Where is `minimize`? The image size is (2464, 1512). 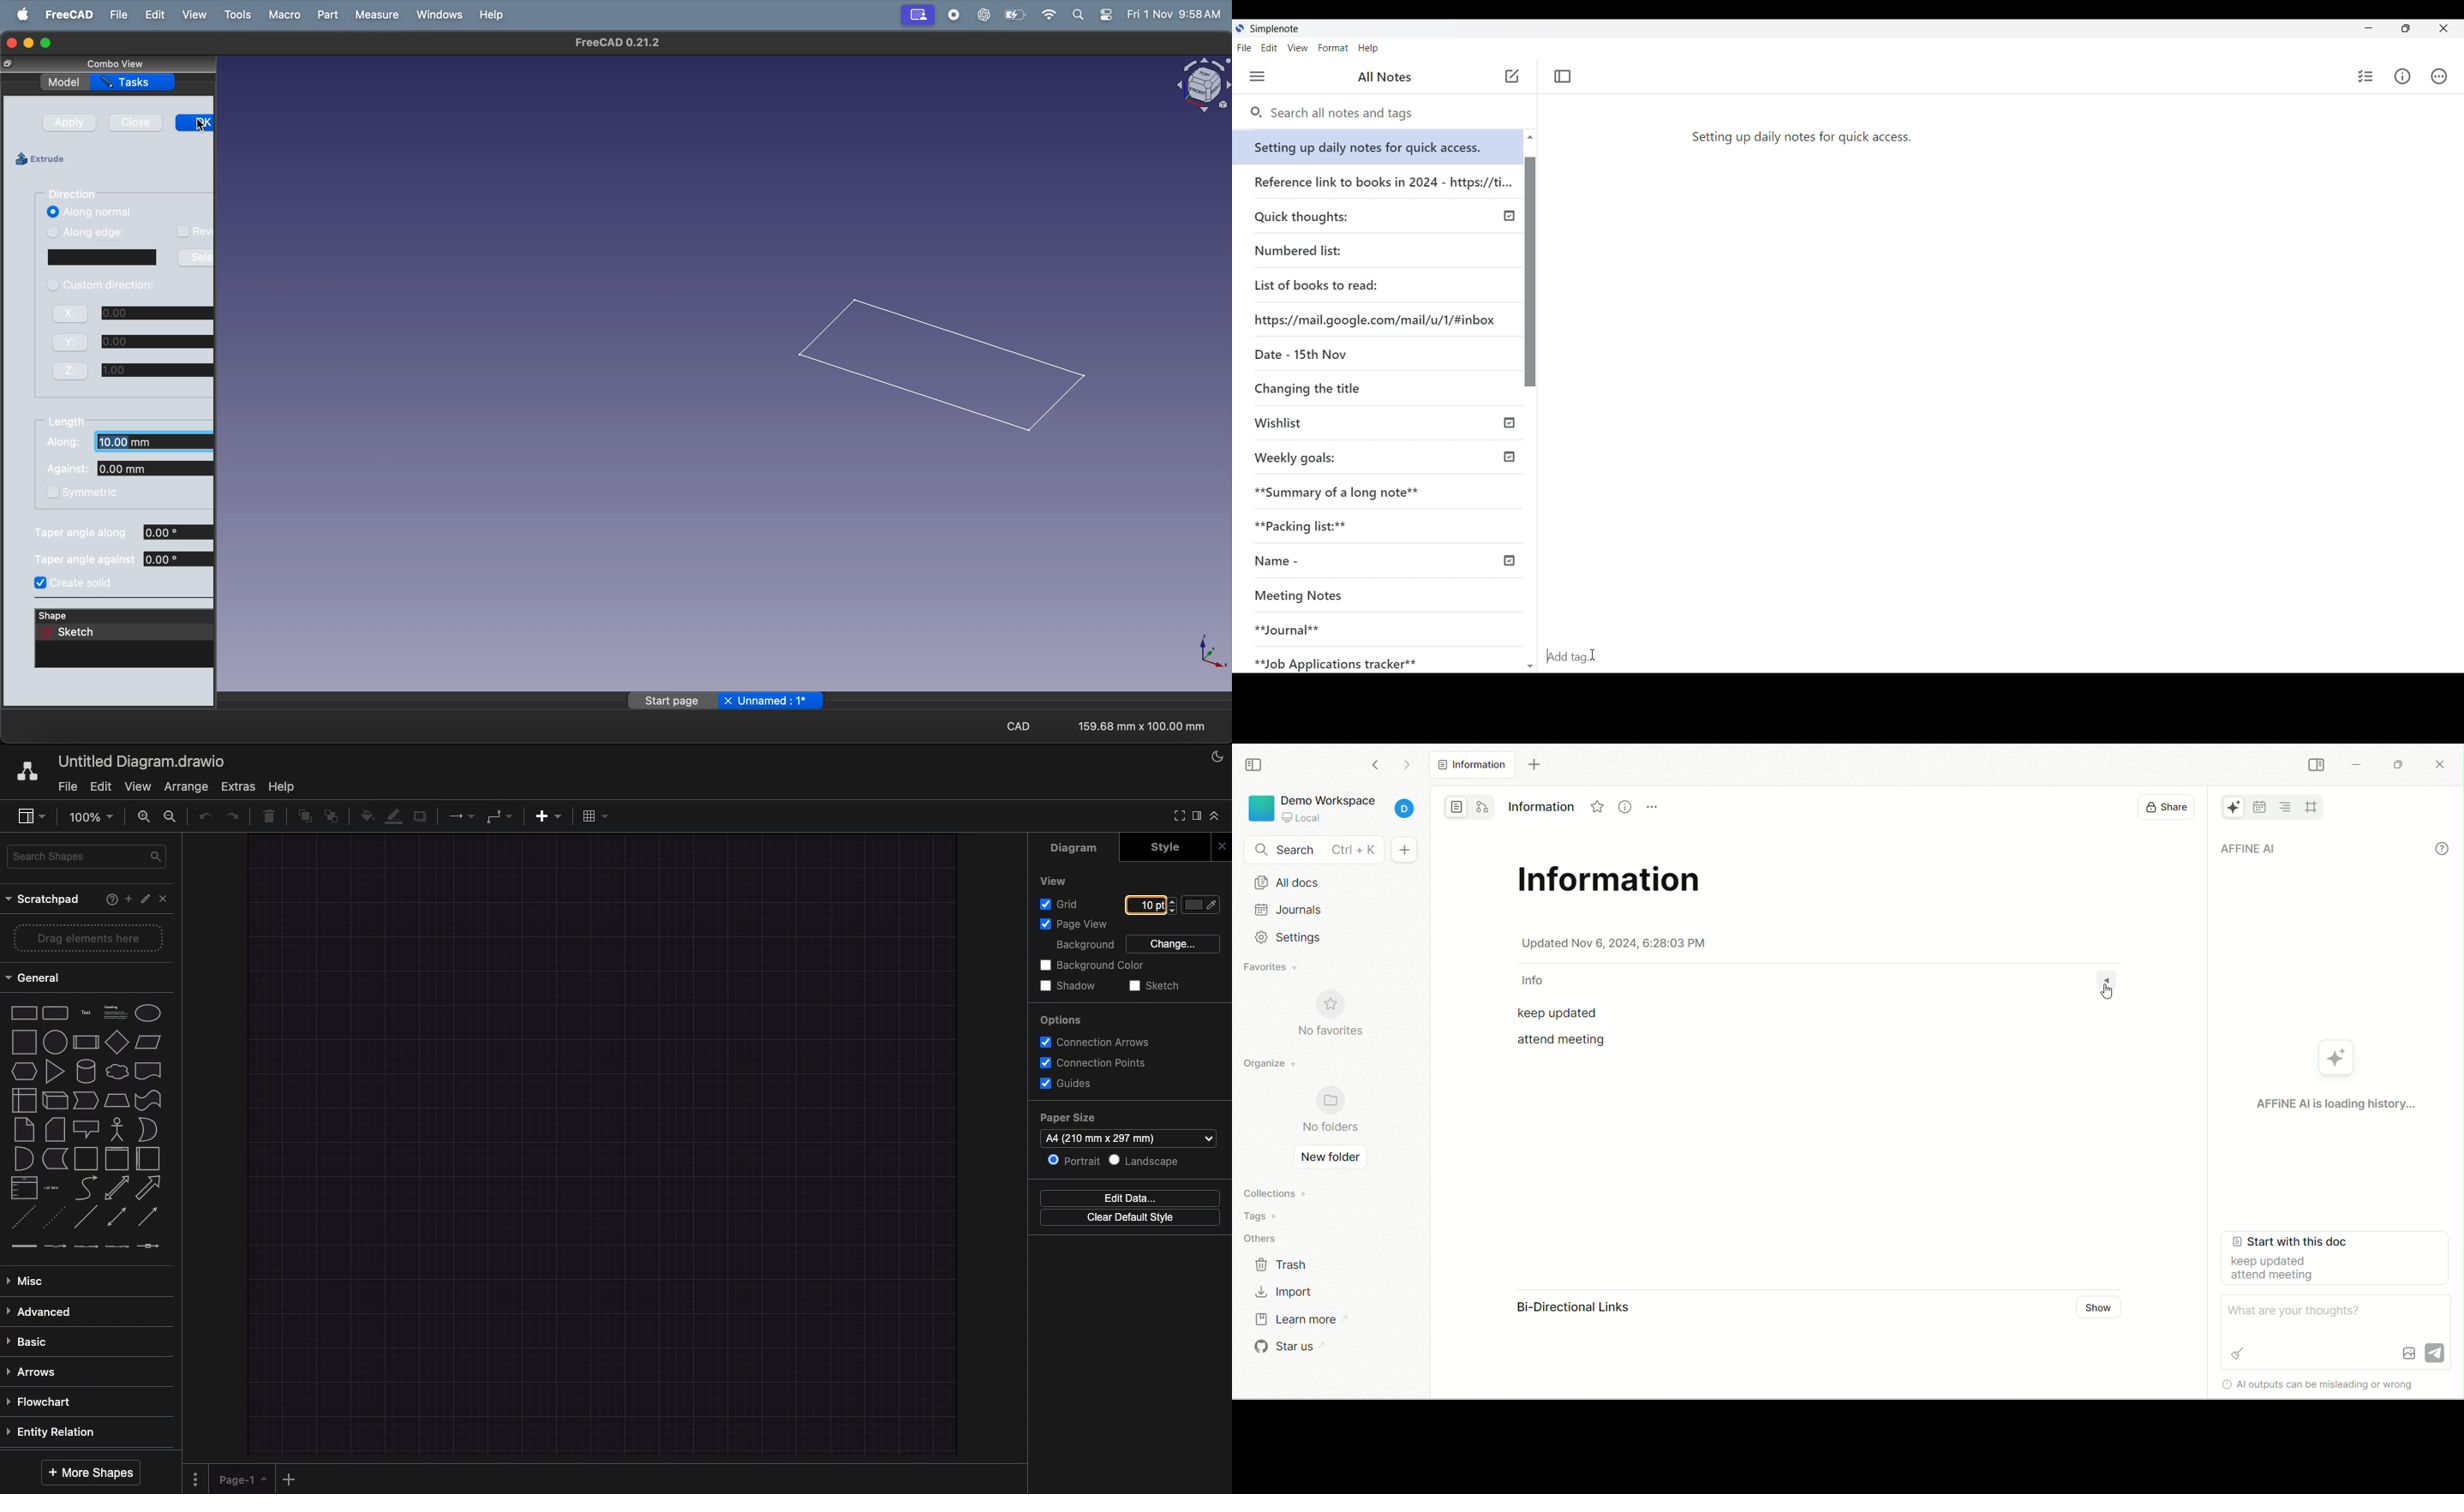
minimize is located at coordinates (2357, 765).